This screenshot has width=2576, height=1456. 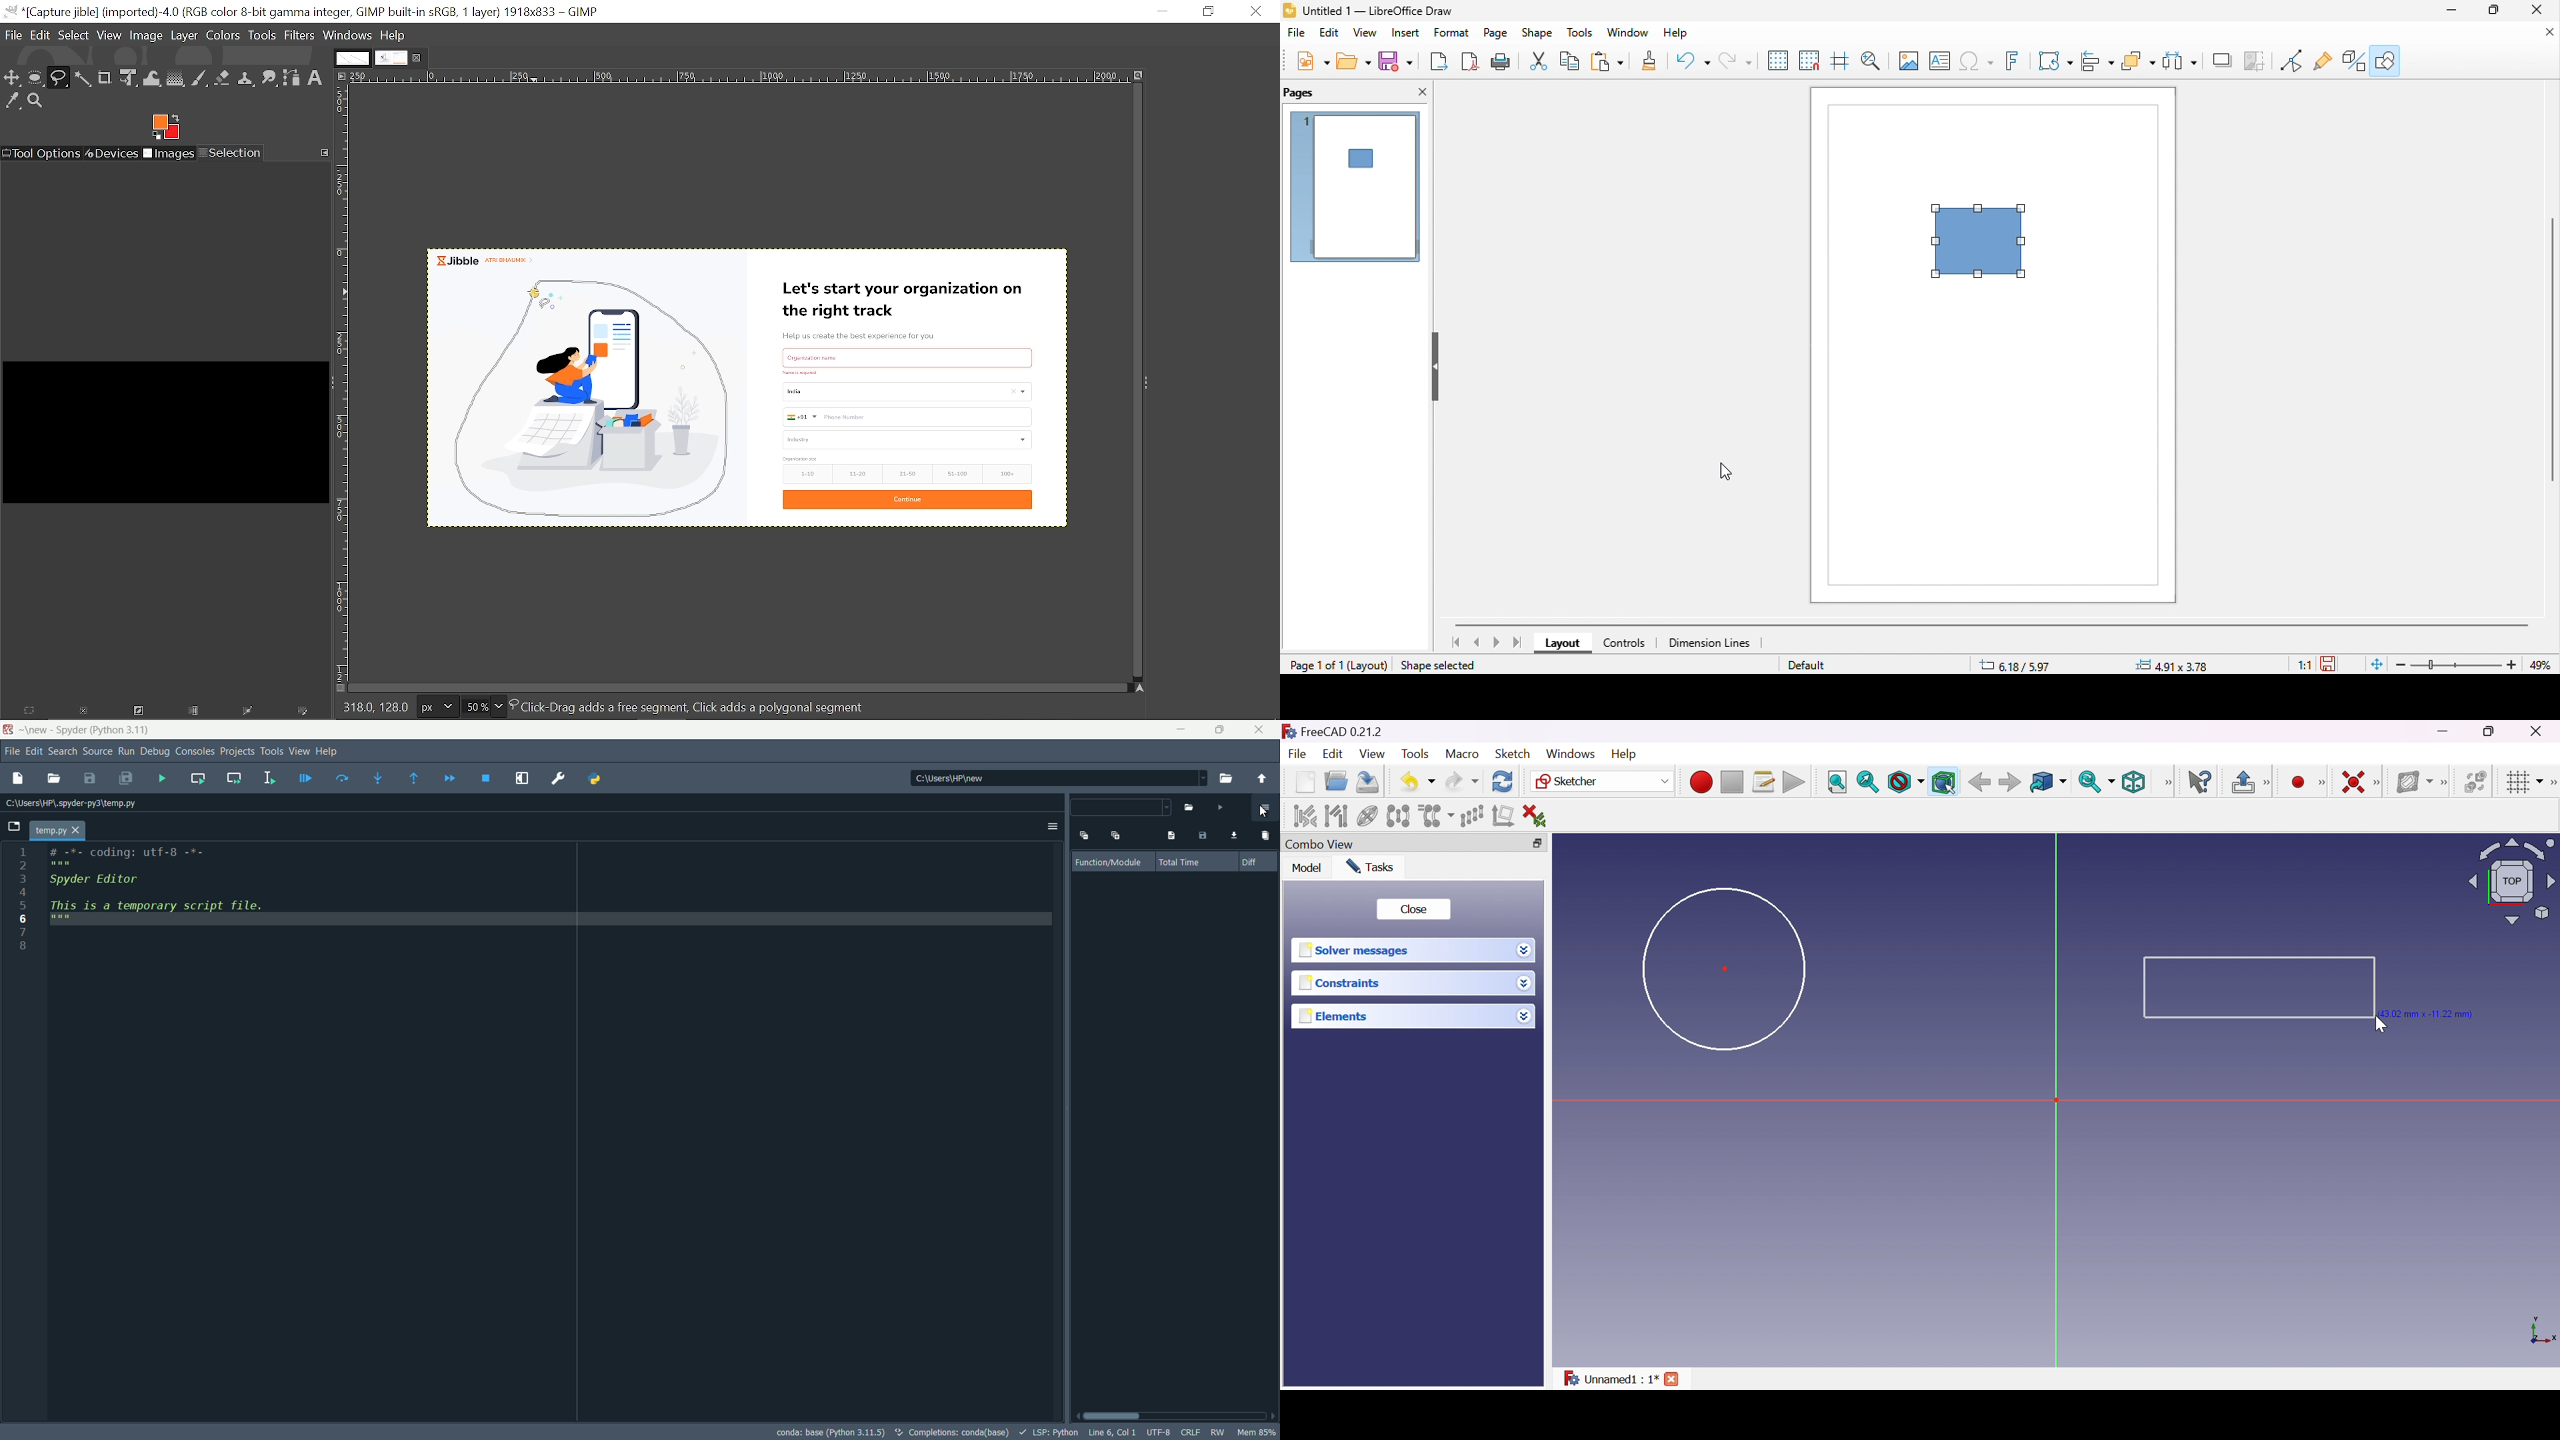 I want to click on new file, so click(x=17, y=778).